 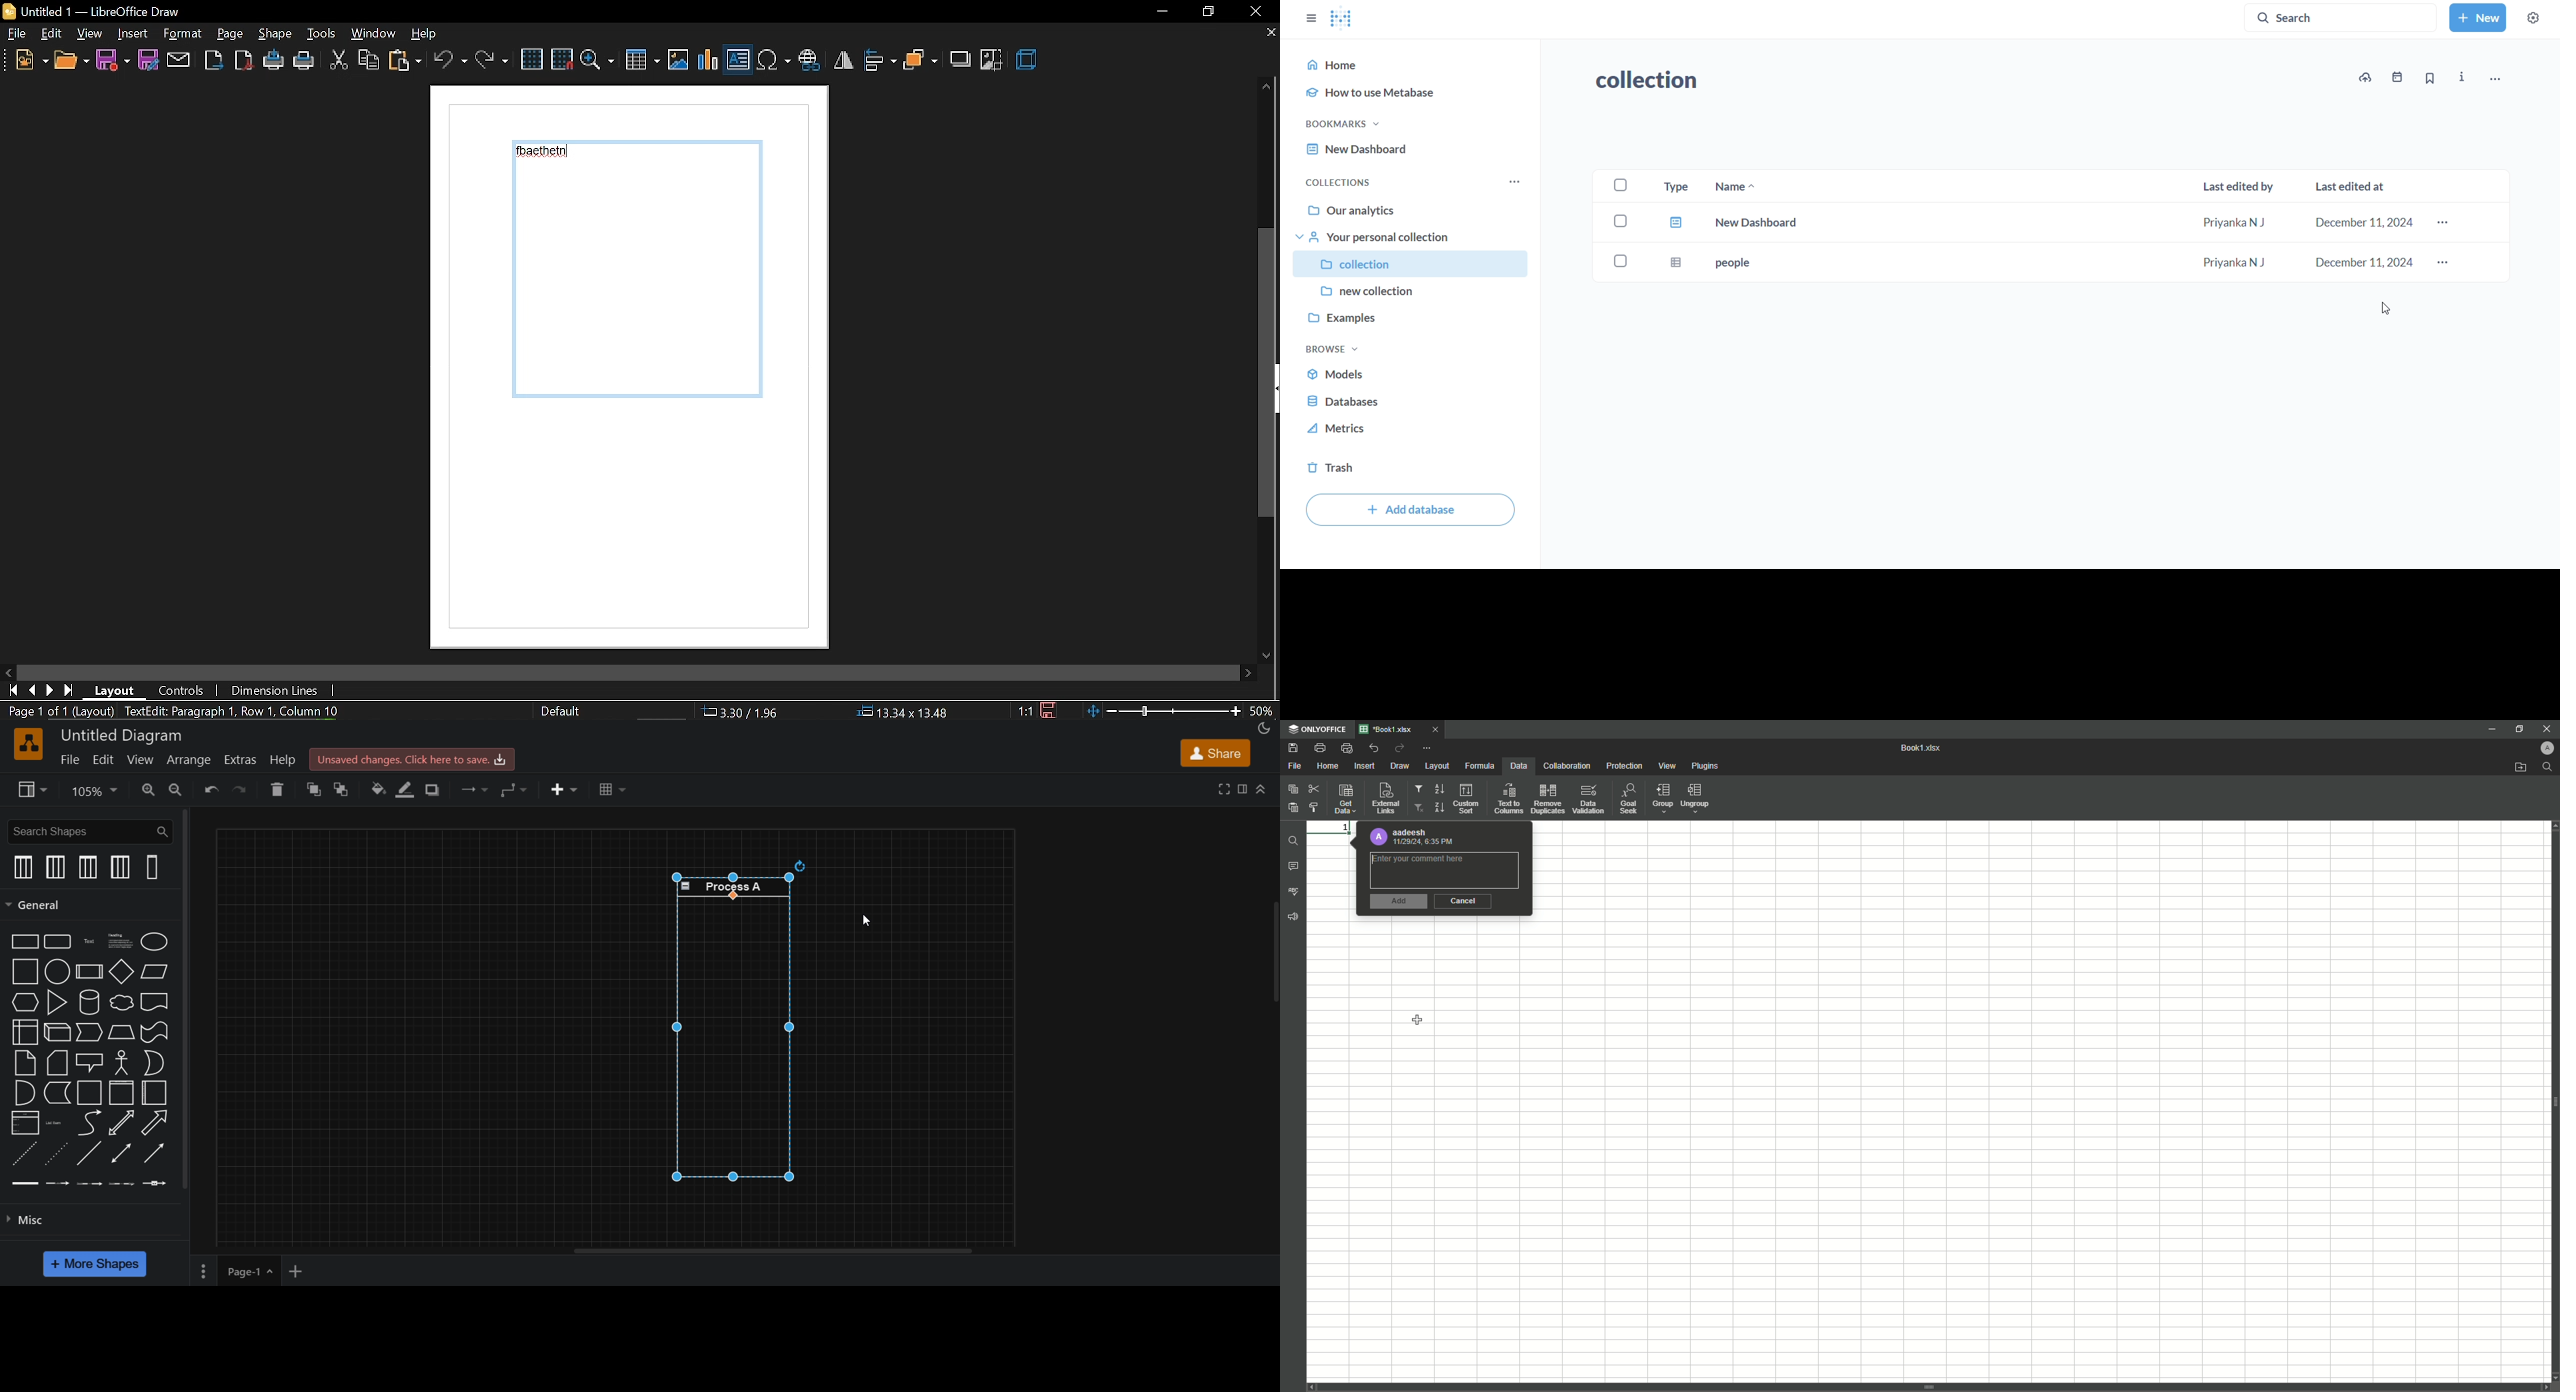 What do you see at coordinates (23, 973) in the screenshot?
I see `square` at bounding box center [23, 973].